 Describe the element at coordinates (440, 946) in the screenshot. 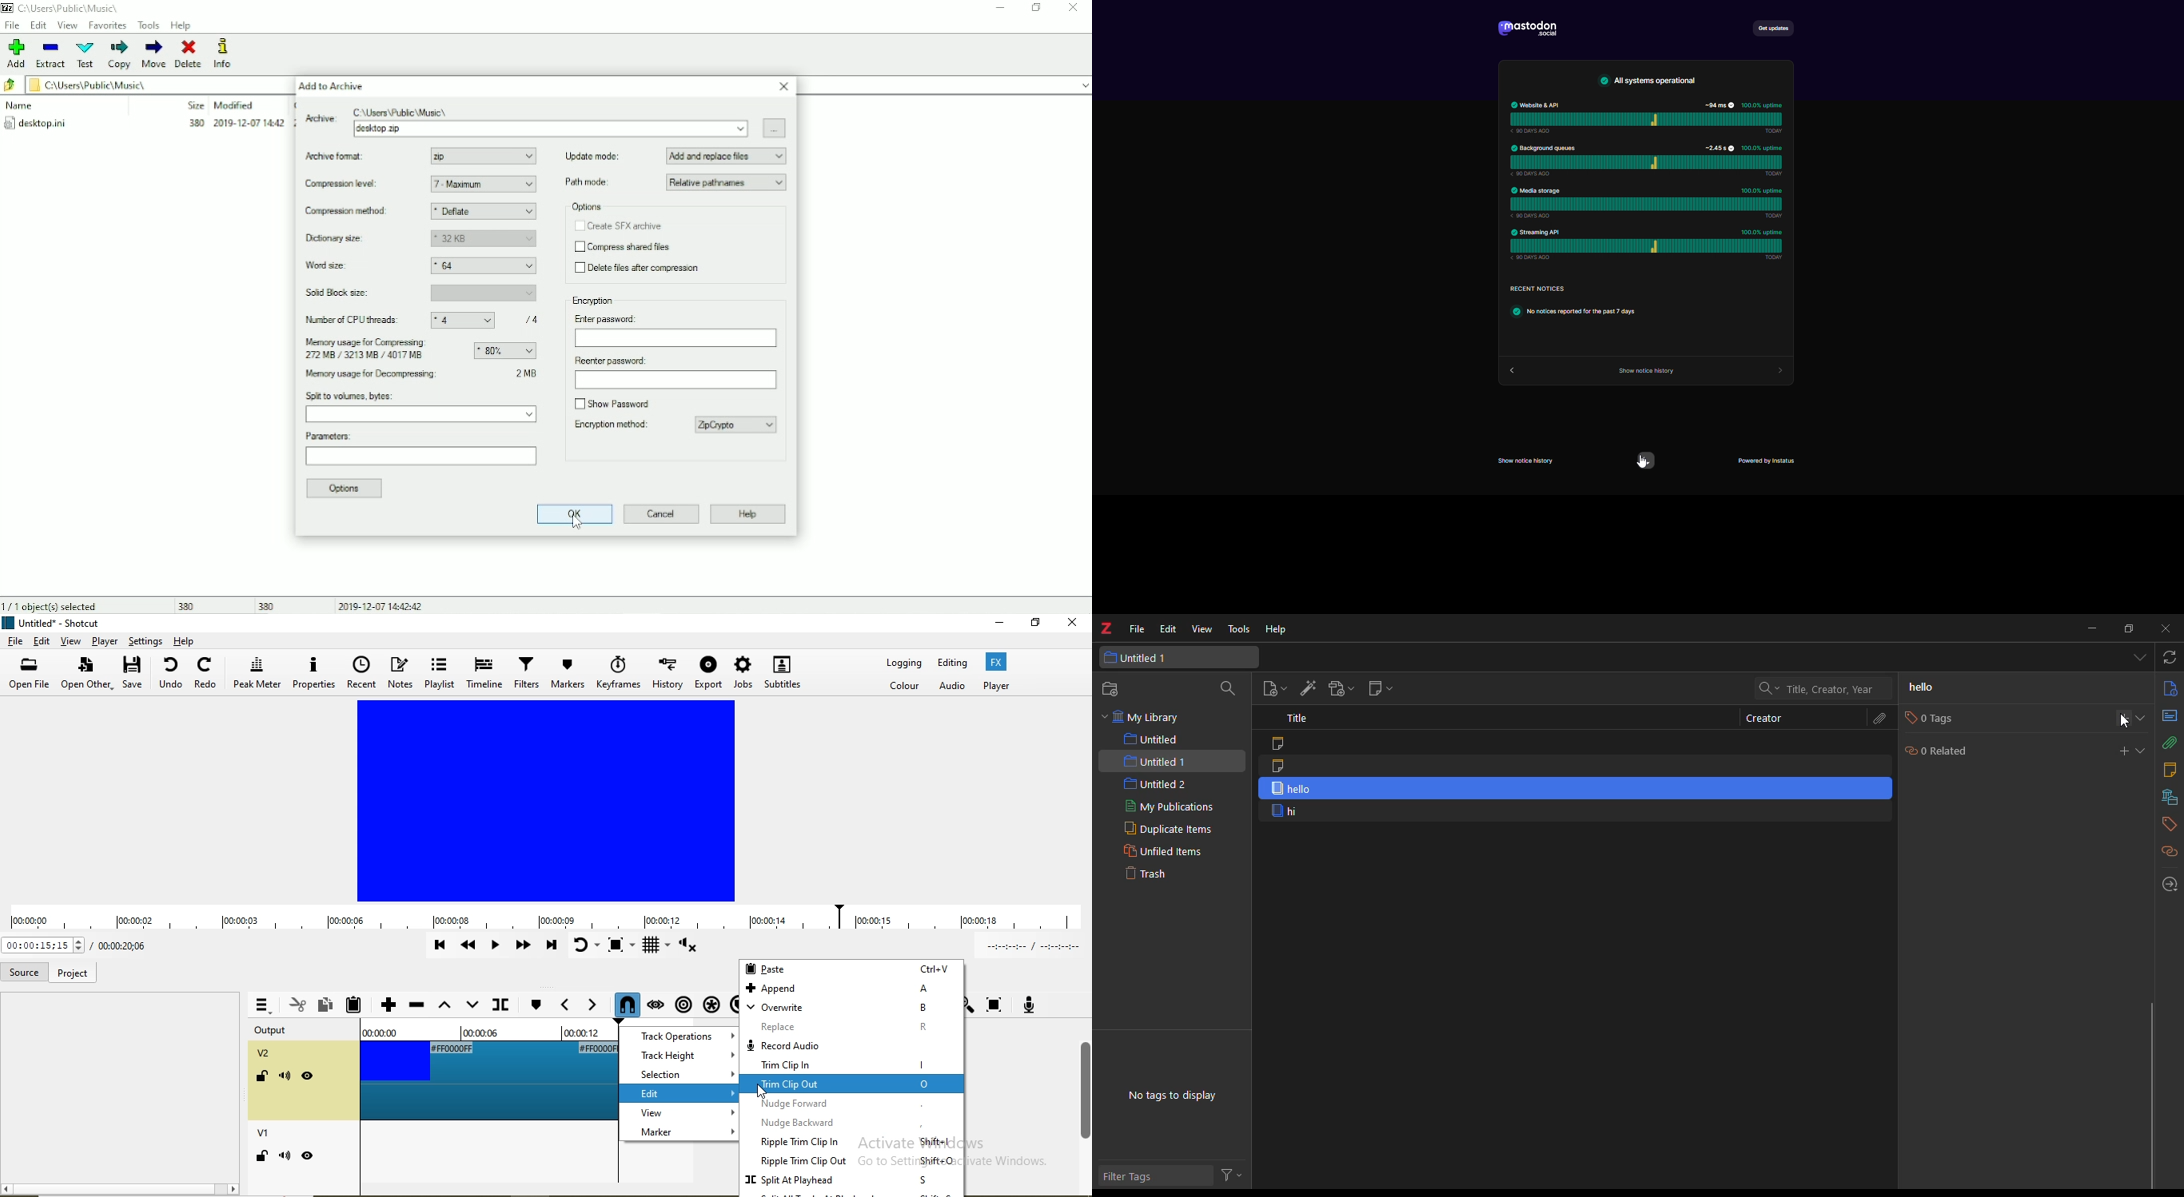

I see `Skip to previous` at that location.